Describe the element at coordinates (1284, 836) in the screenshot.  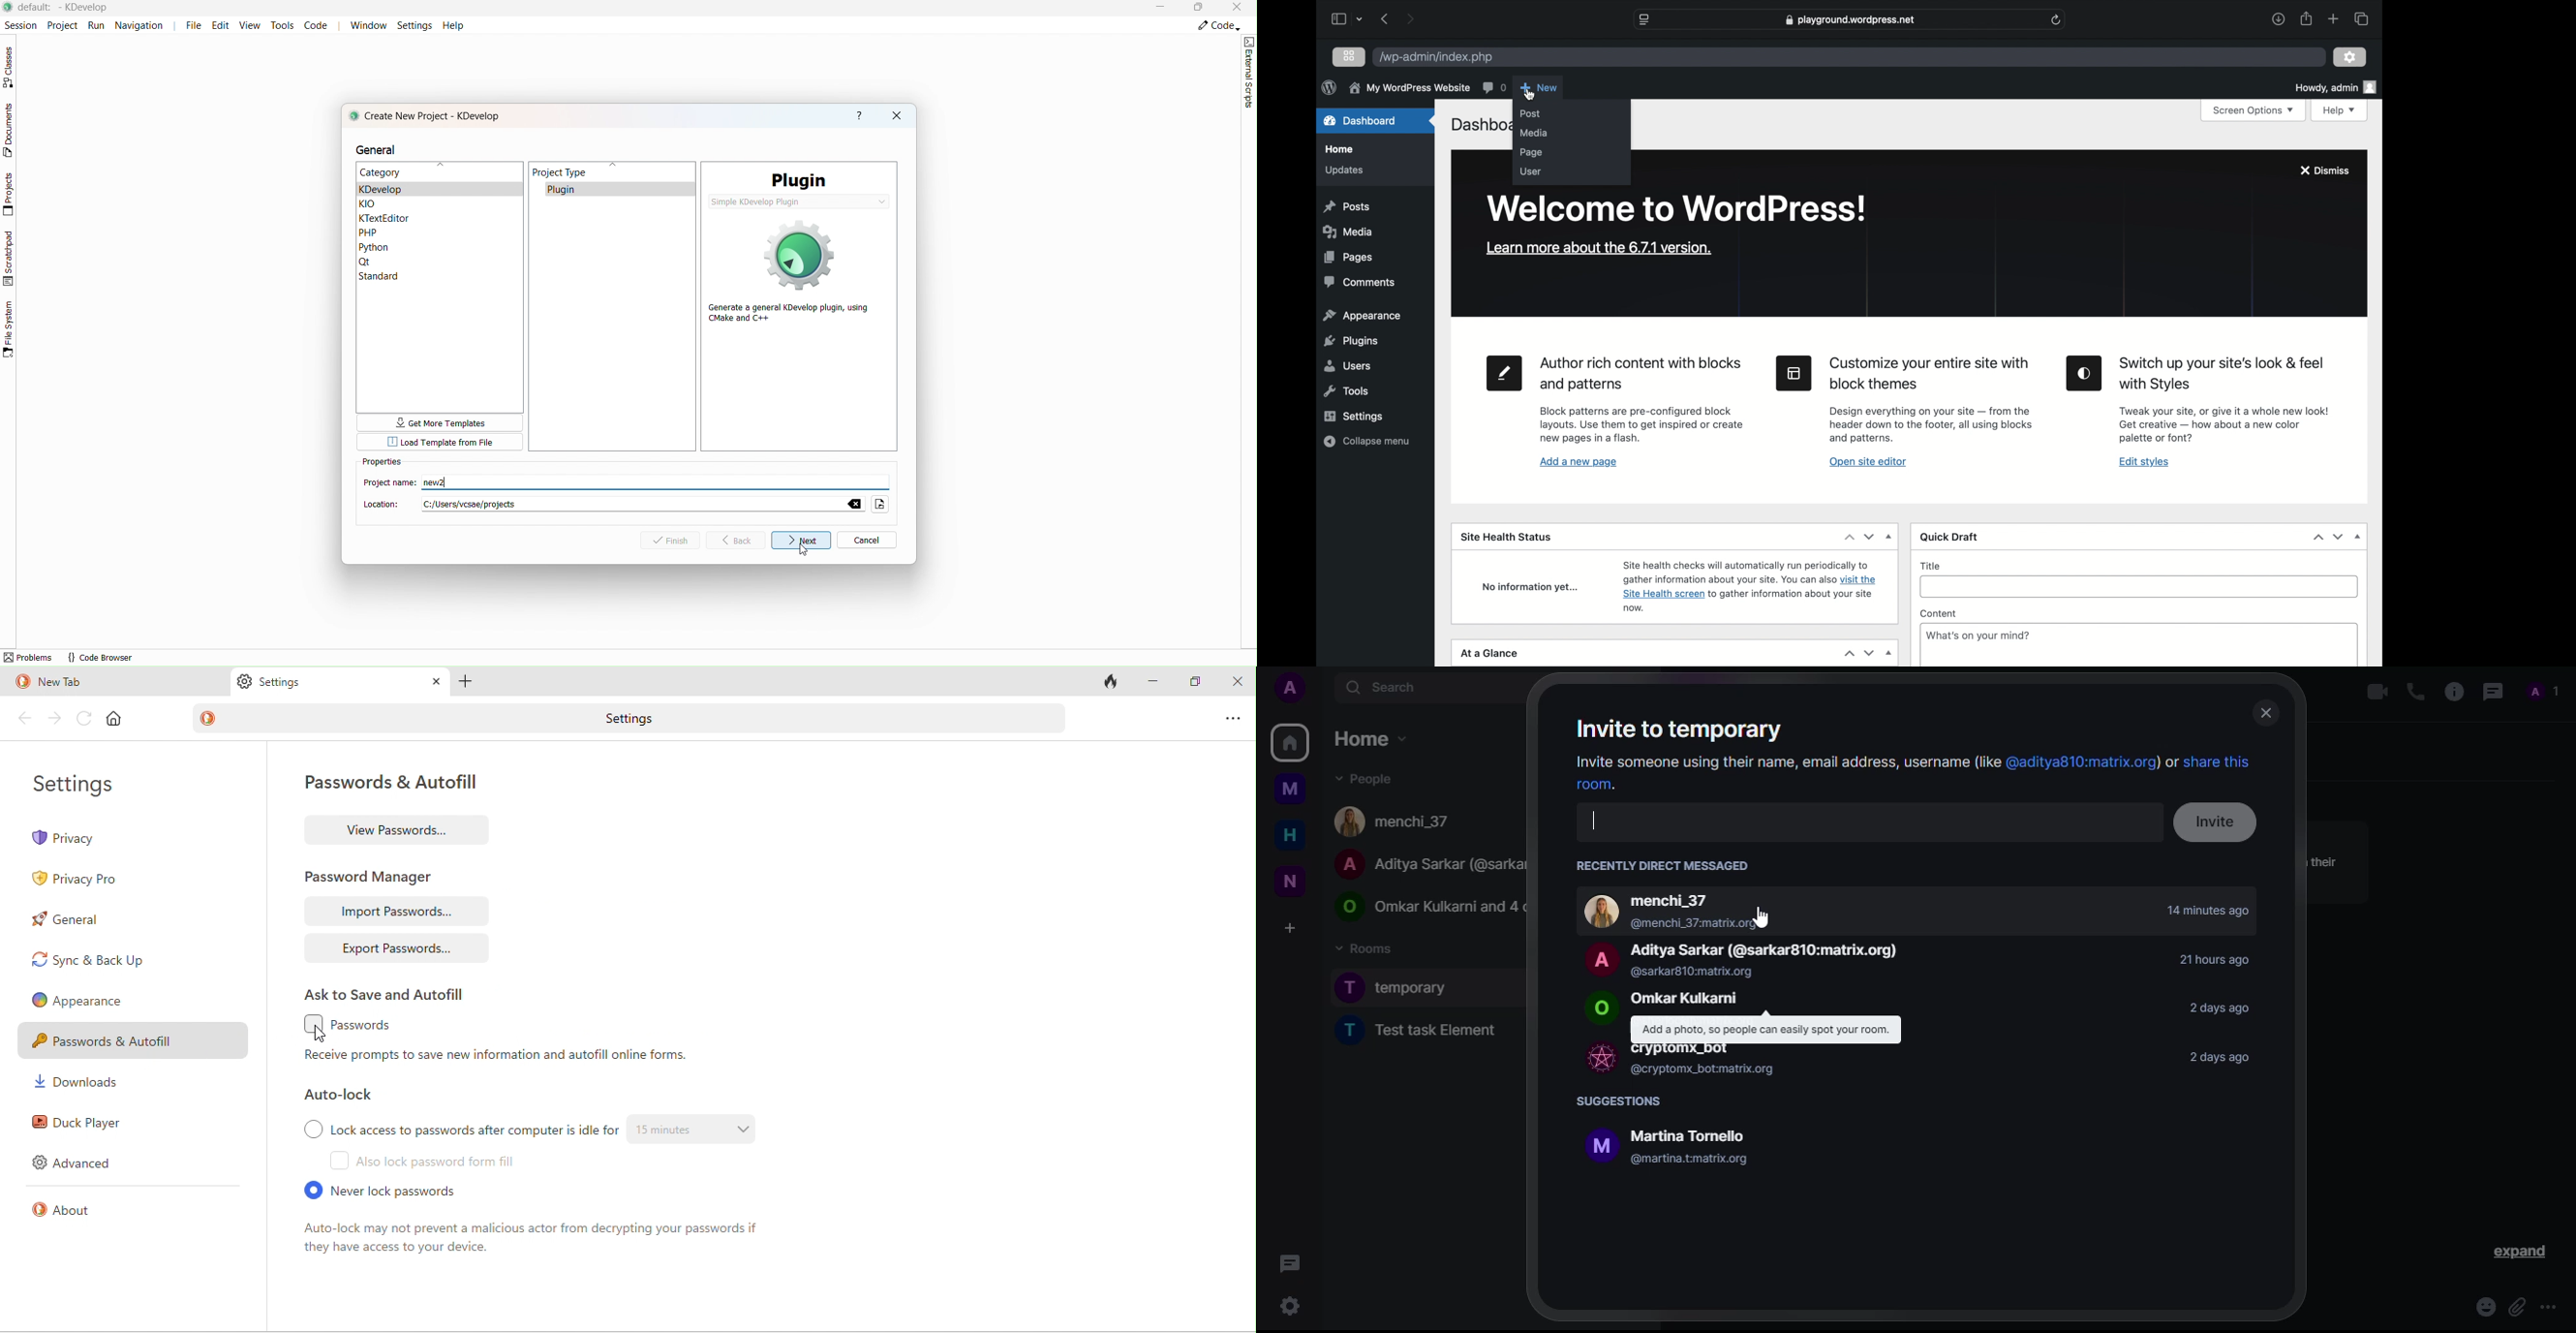
I see `home` at that location.